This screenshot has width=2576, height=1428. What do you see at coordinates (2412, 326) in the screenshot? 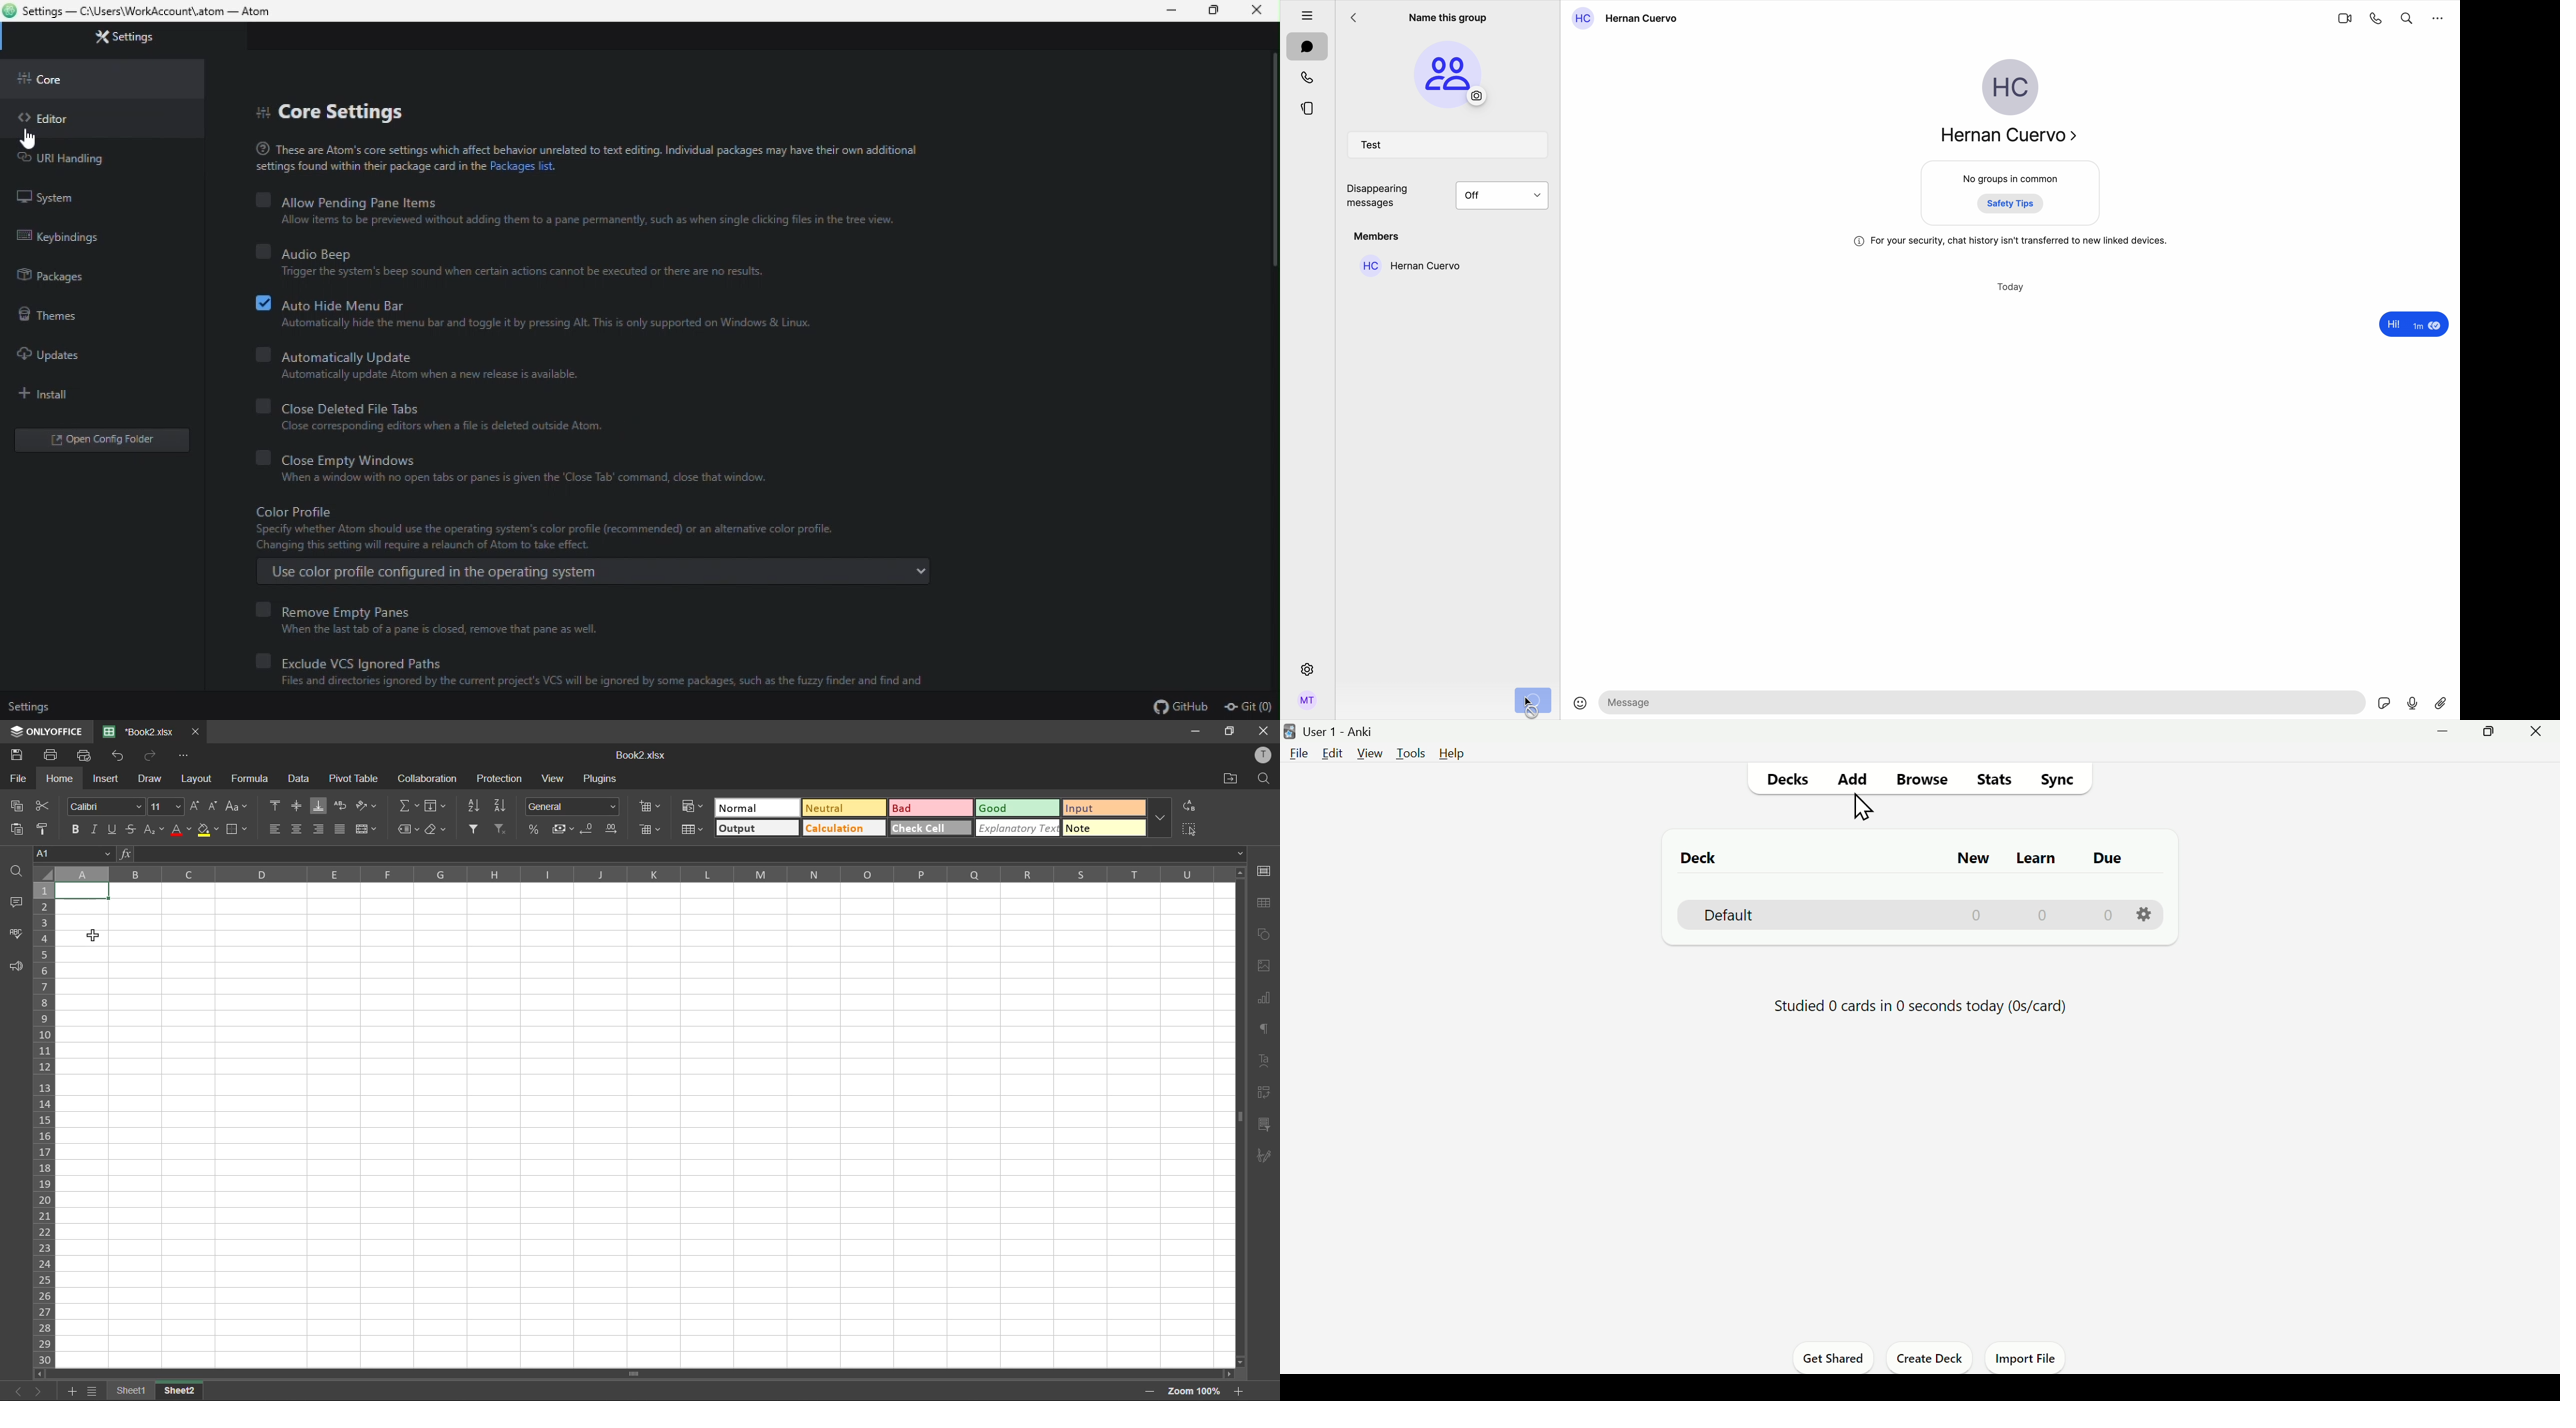
I see `message ` at bounding box center [2412, 326].